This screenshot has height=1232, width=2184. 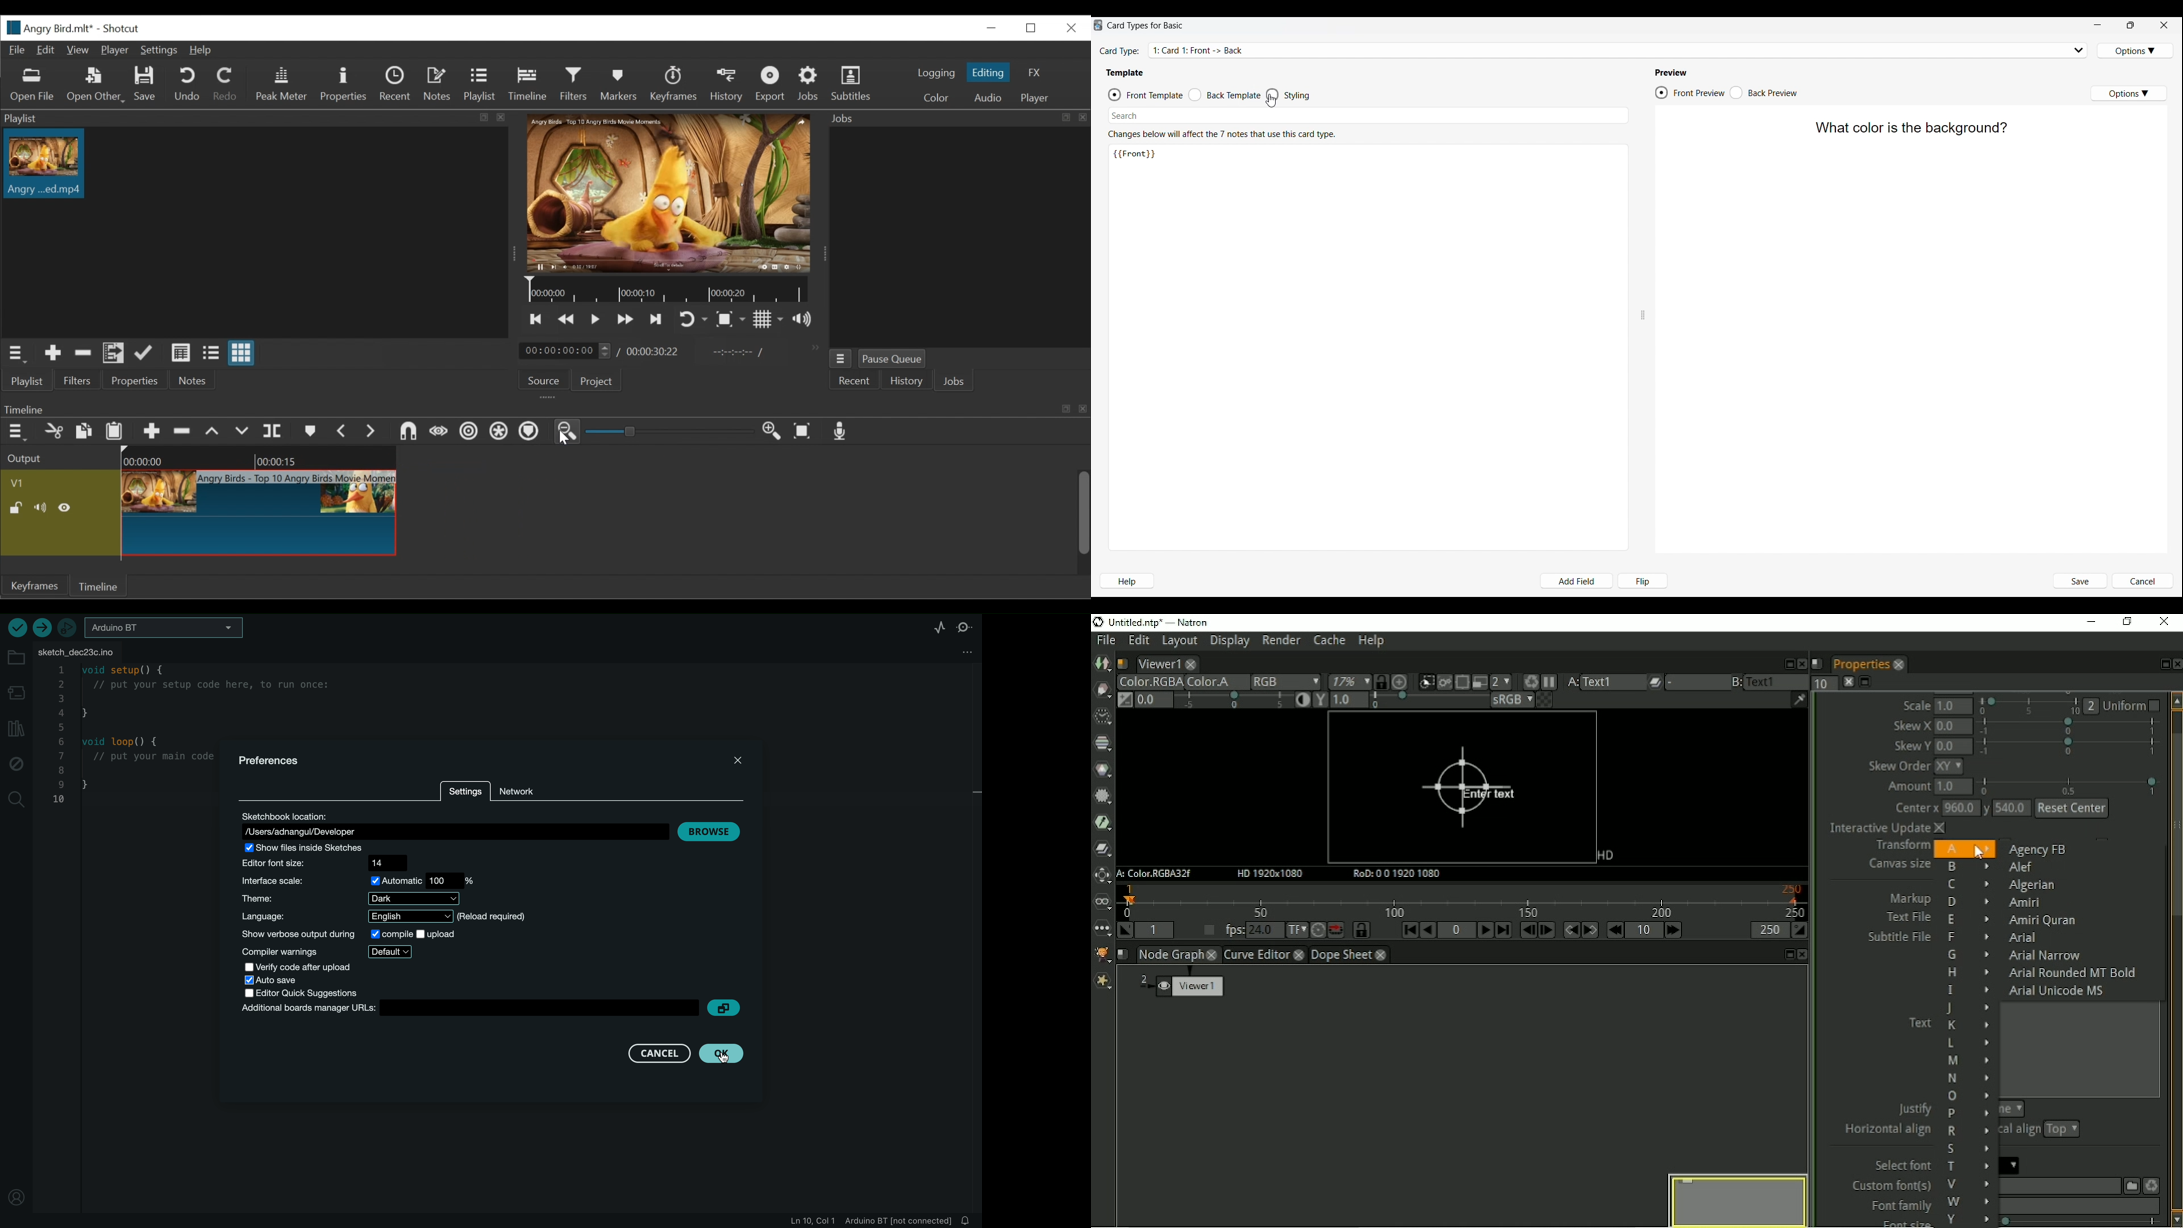 I want to click on Previous frame, so click(x=1526, y=930).